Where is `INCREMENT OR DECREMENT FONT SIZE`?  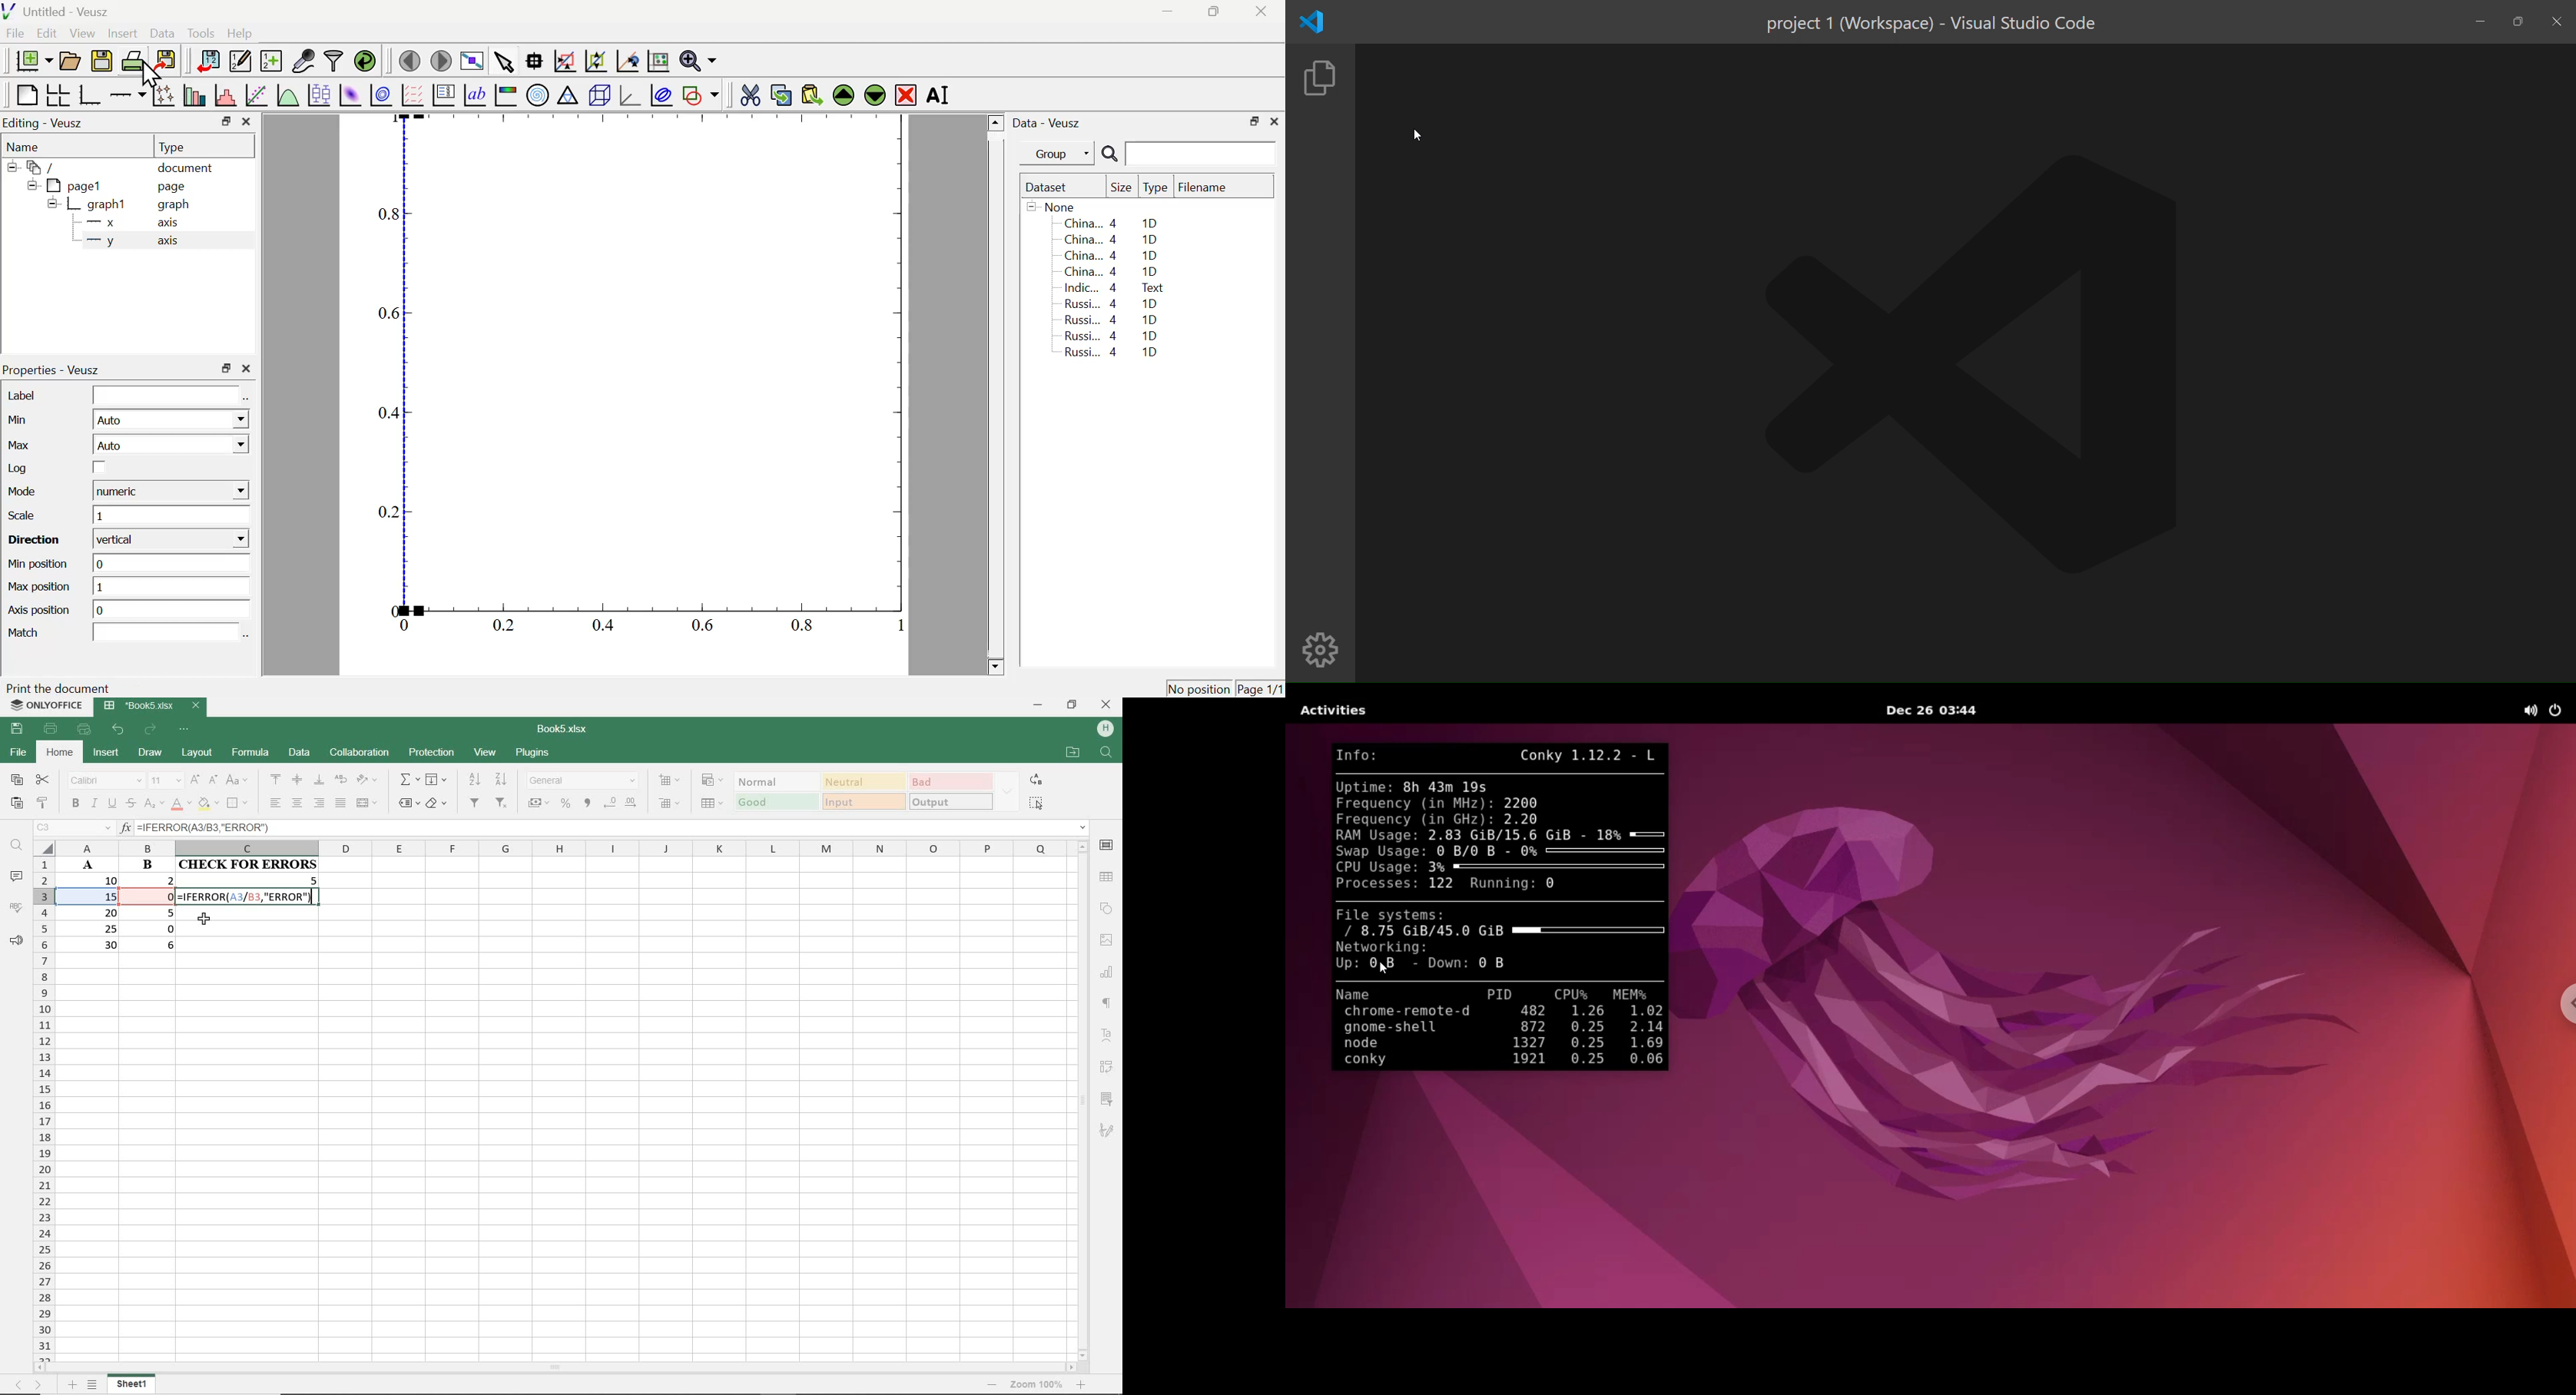
INCREMENT OR DECREMENT FONT SIZE is located at coordinates (203, 781).